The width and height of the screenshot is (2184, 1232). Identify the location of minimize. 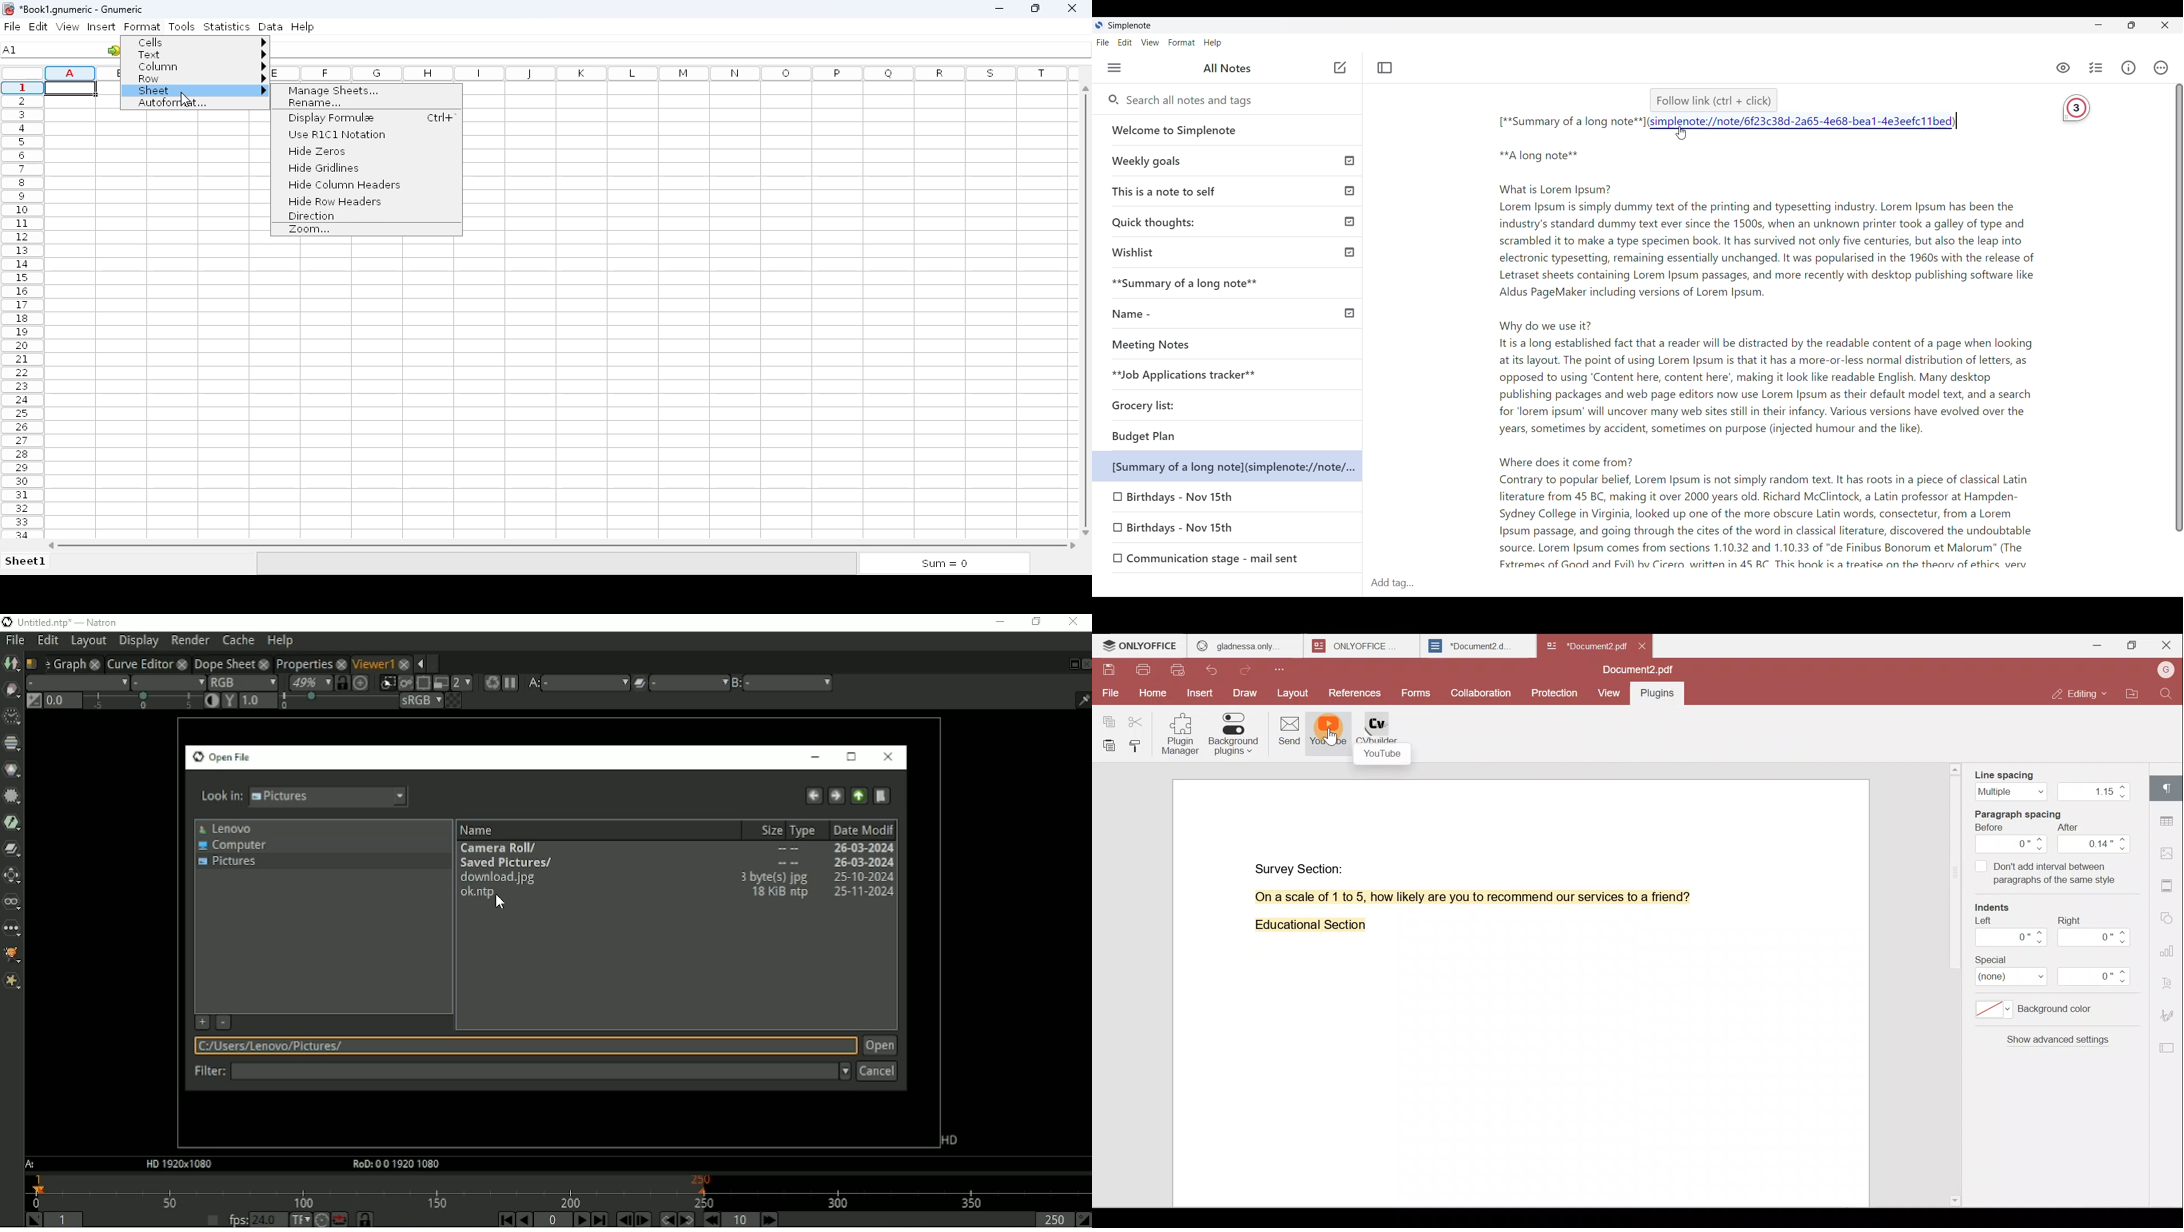
(1000, 9).